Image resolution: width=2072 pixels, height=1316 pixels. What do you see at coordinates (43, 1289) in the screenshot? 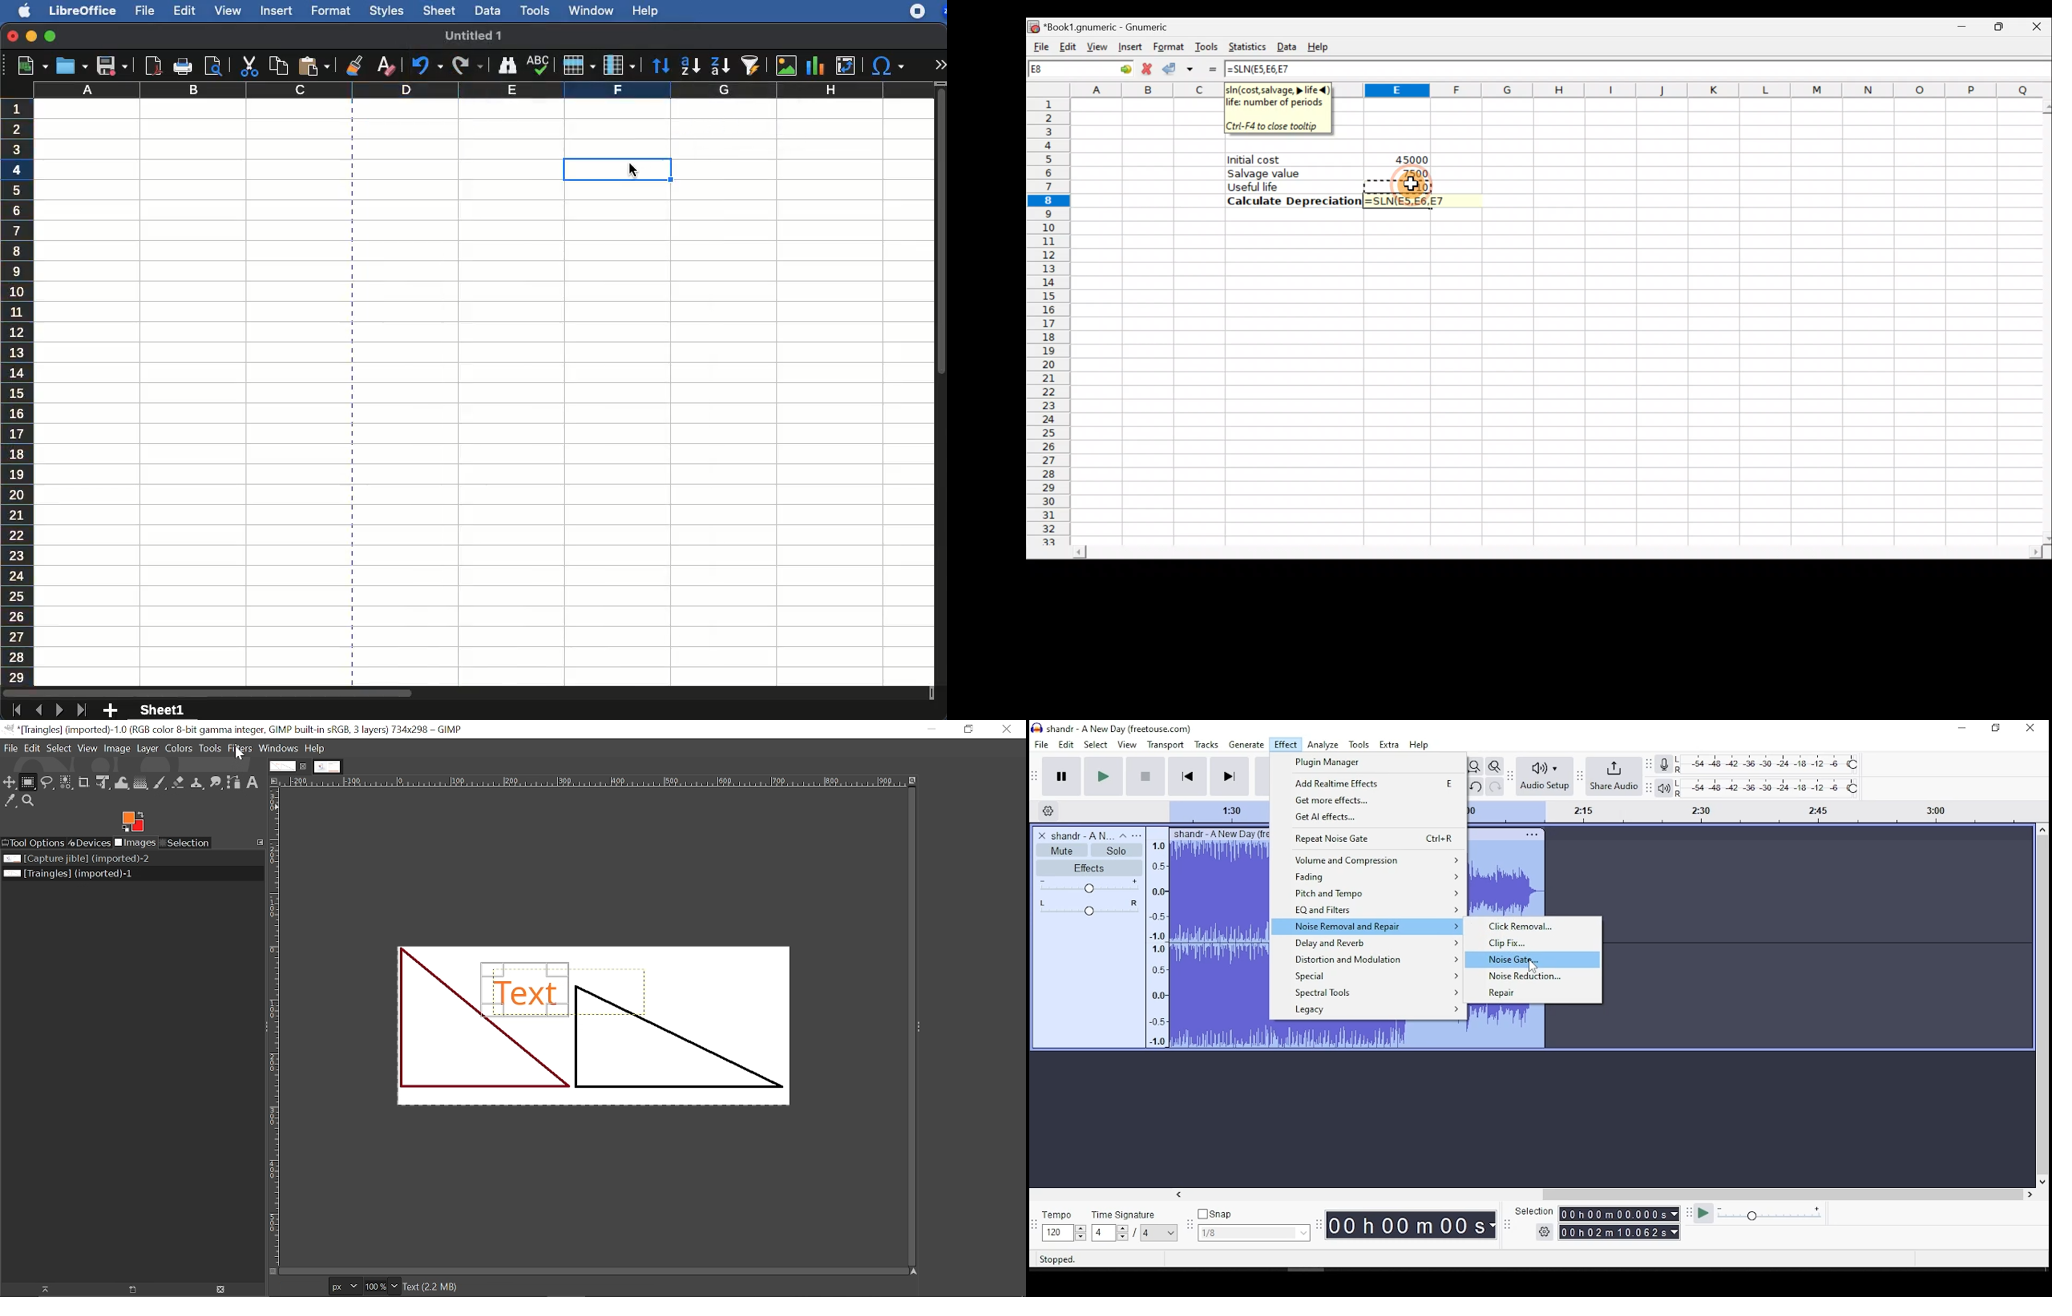
I see `Raise this image display` at bounding box center [43, 1289].